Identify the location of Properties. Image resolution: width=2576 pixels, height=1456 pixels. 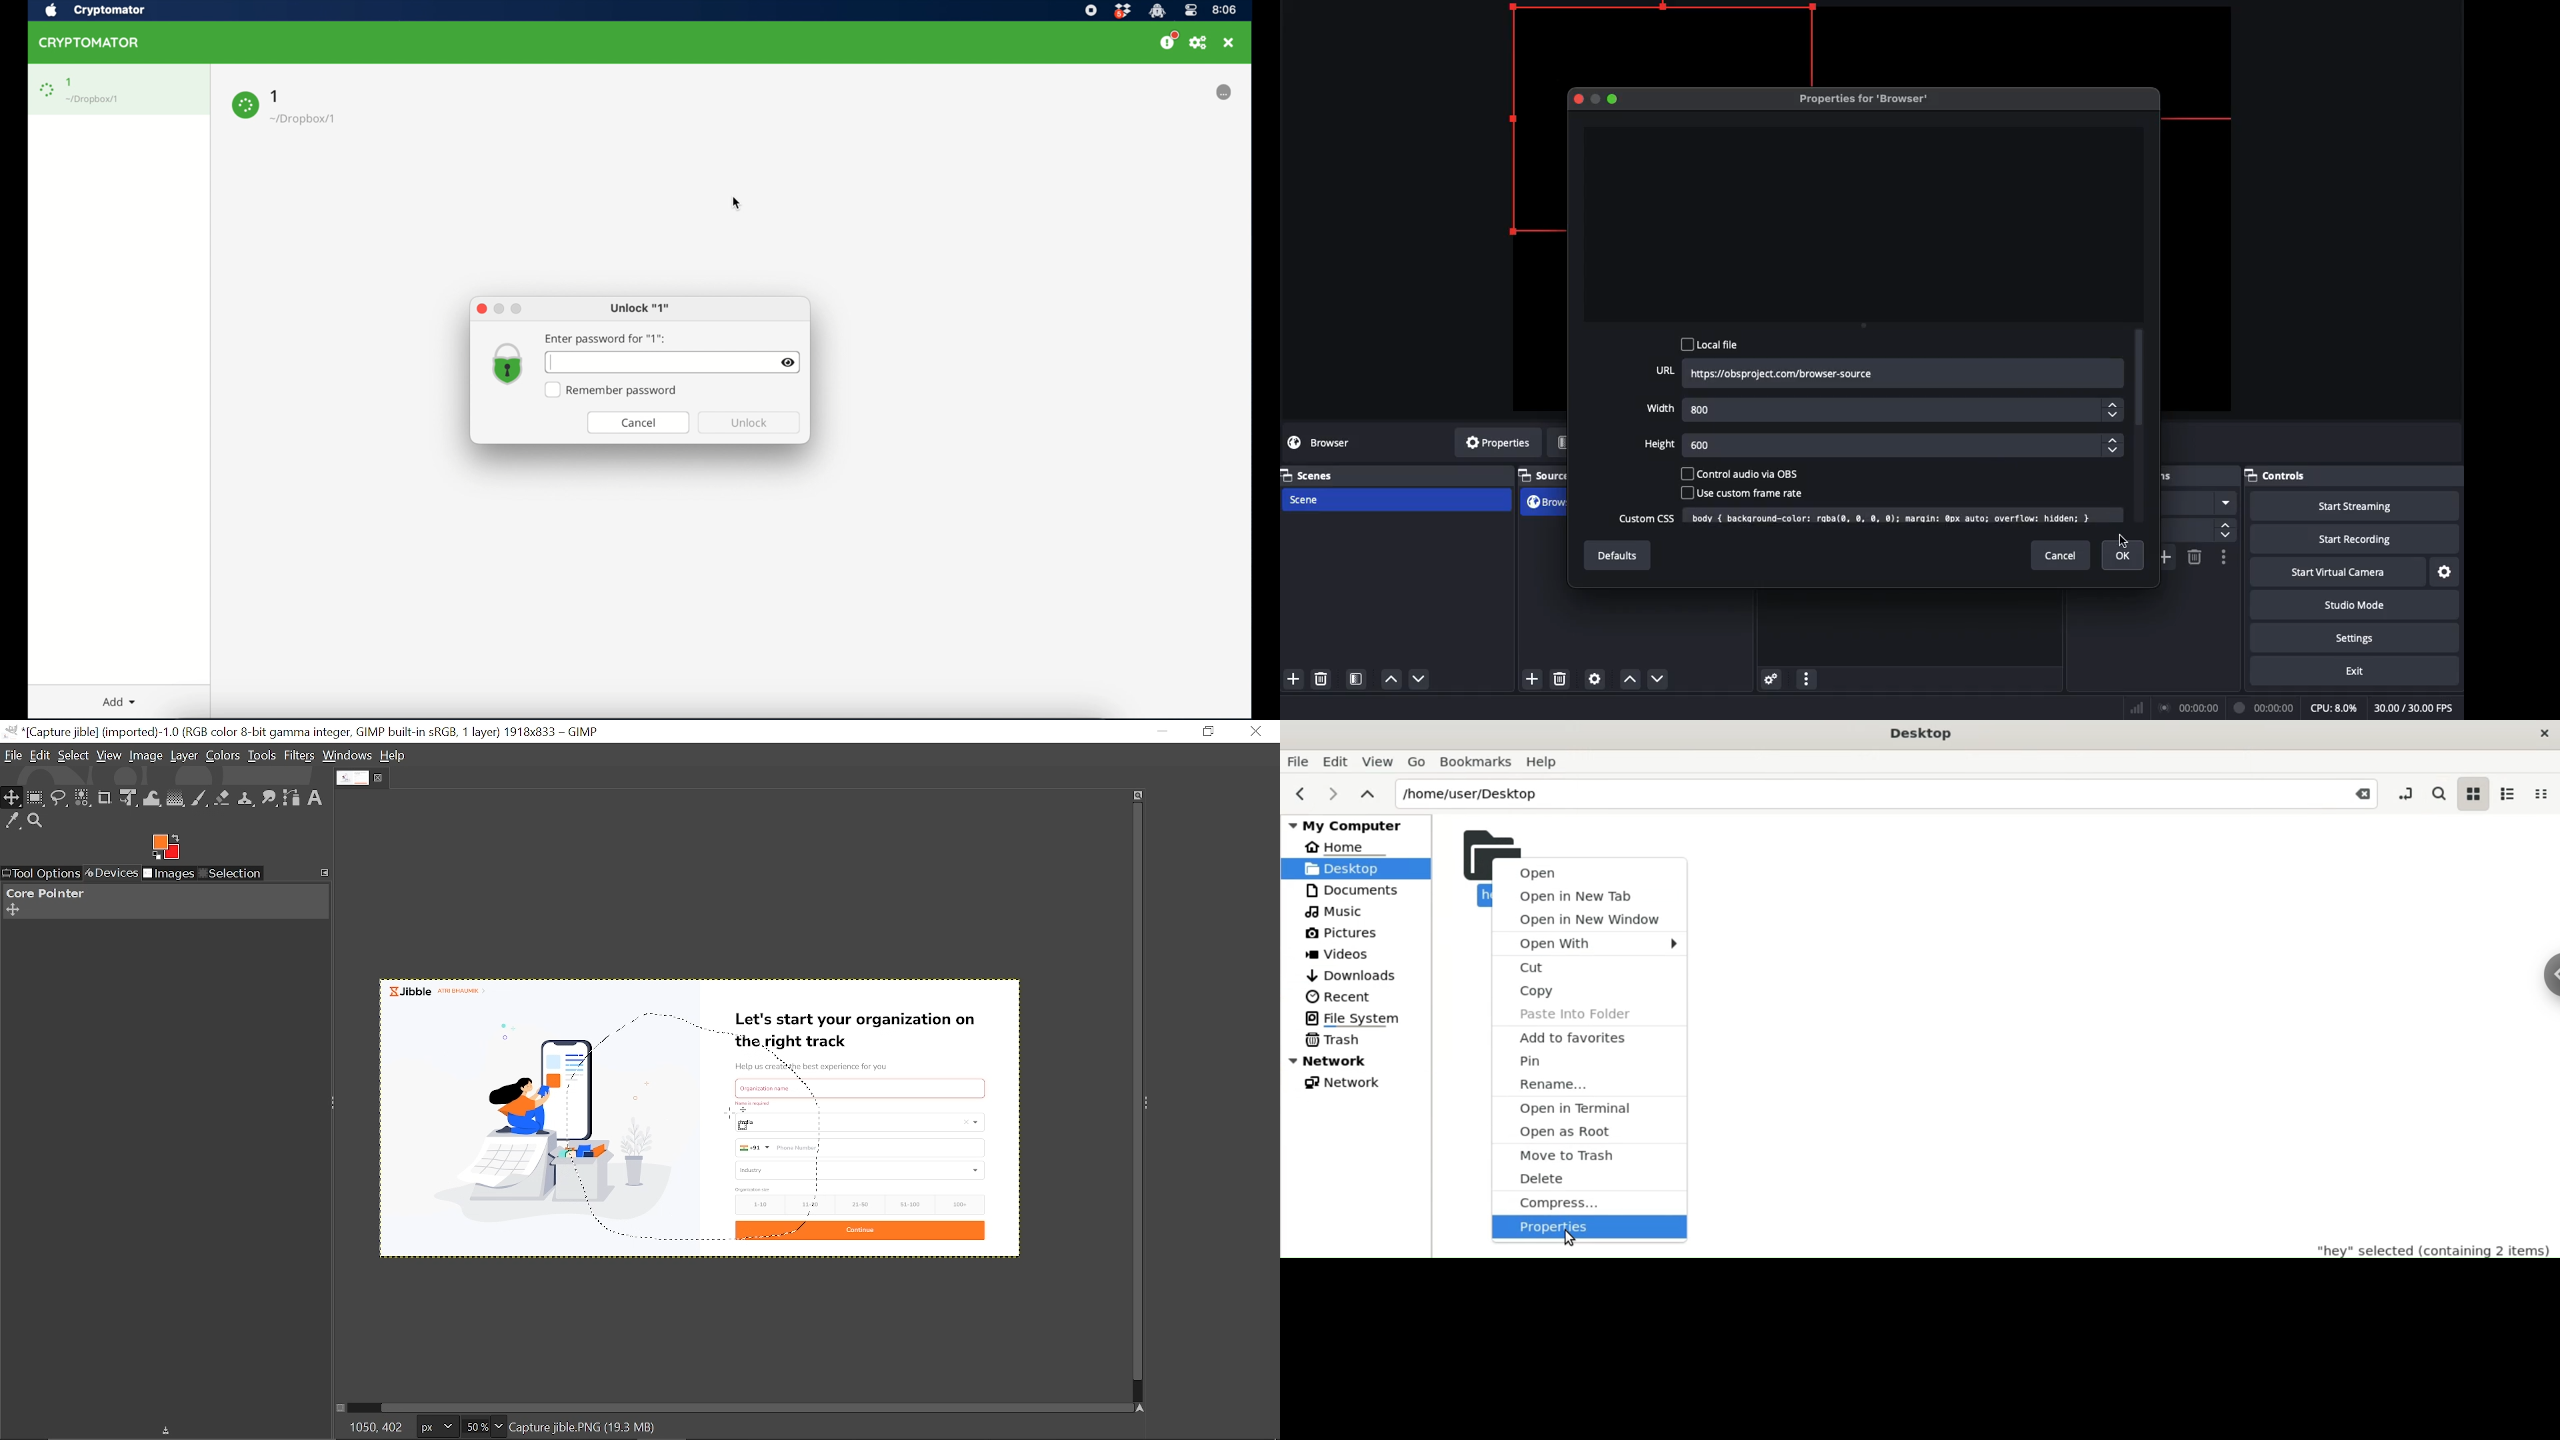
(1491, 443).